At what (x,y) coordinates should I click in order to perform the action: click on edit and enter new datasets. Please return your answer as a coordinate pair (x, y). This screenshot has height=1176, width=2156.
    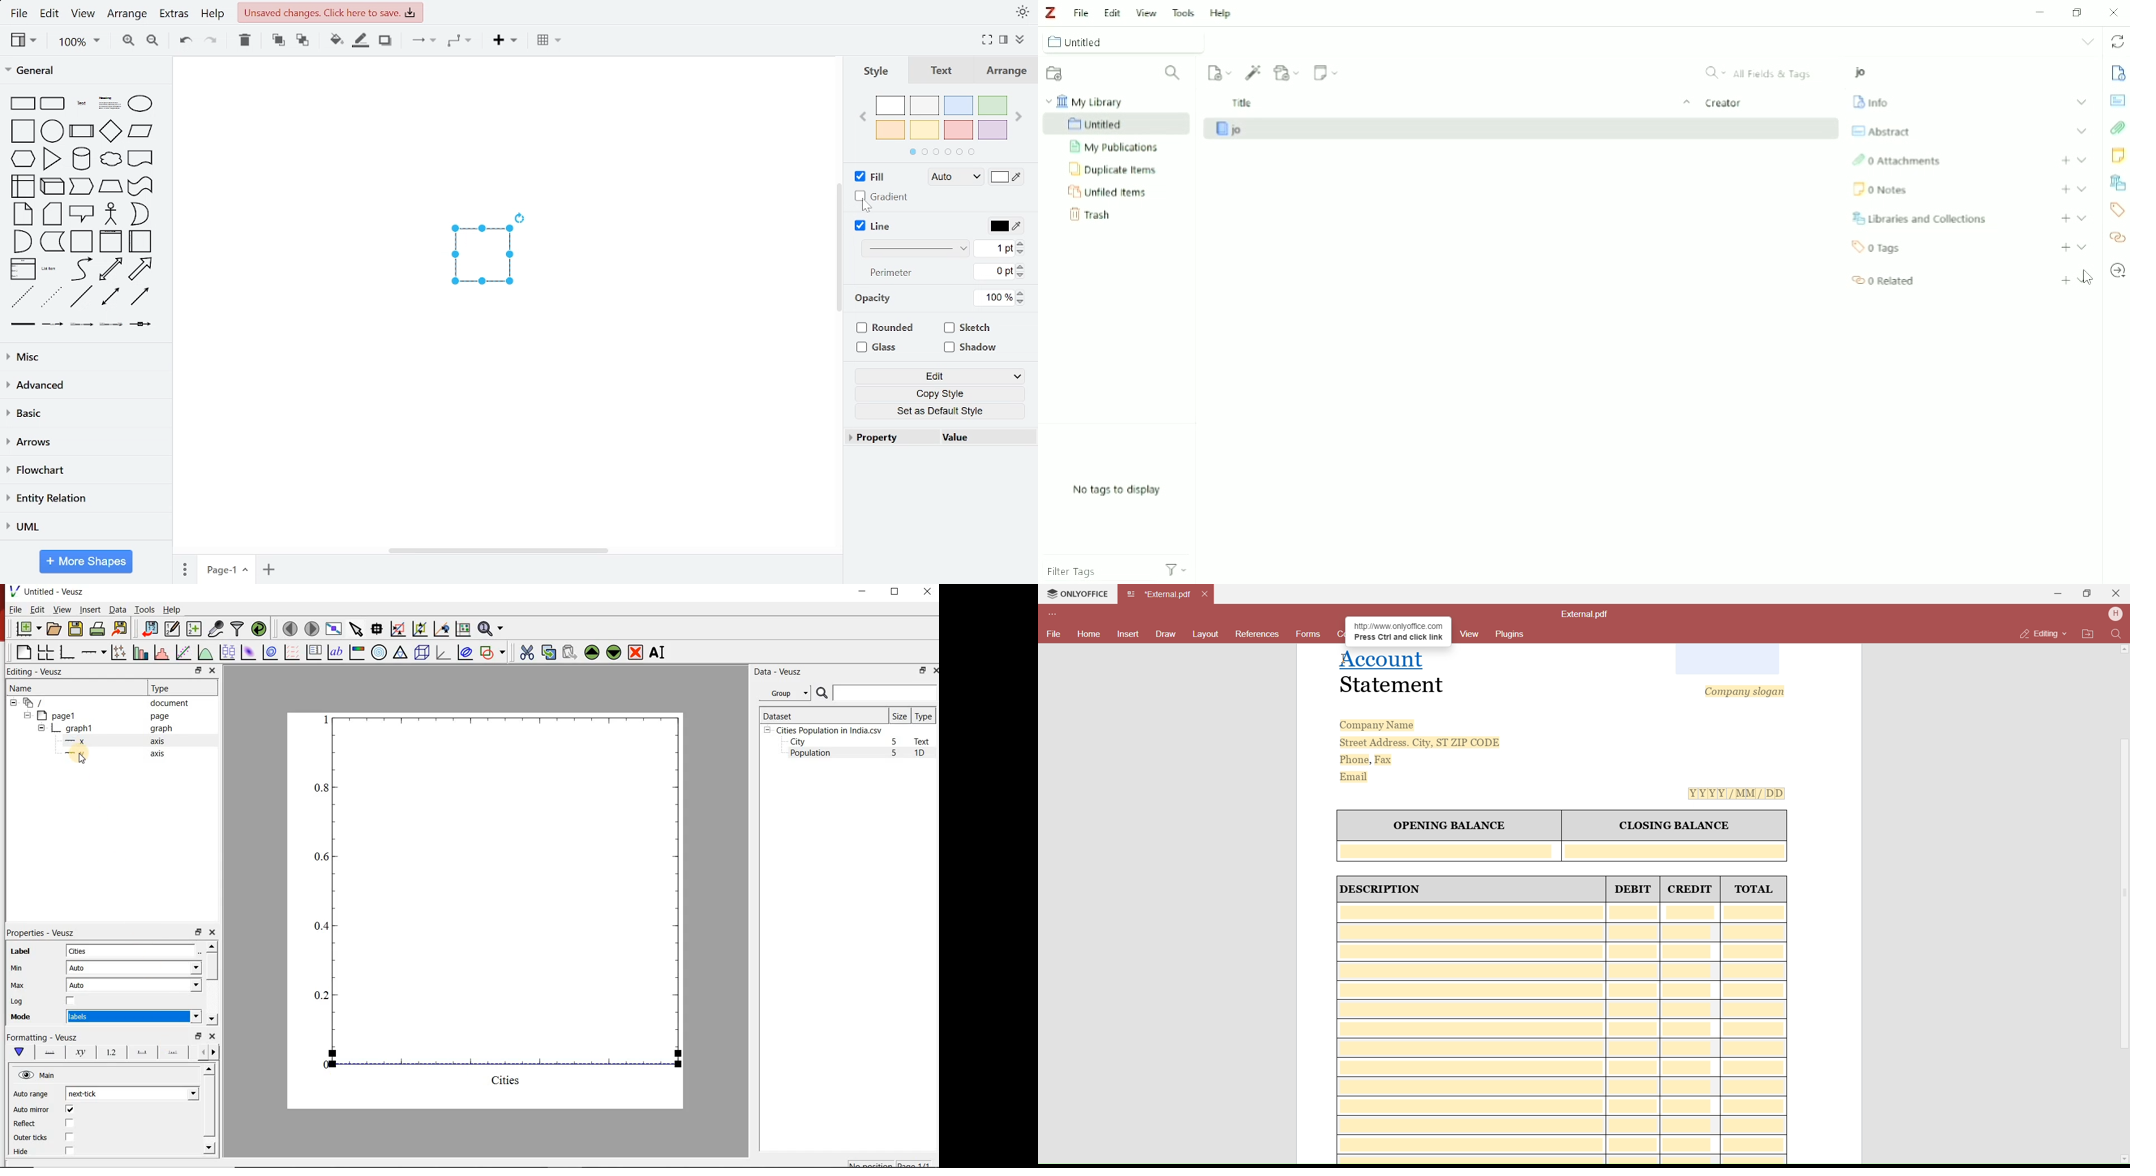
    Looking at the image, I should click on (171, 629).